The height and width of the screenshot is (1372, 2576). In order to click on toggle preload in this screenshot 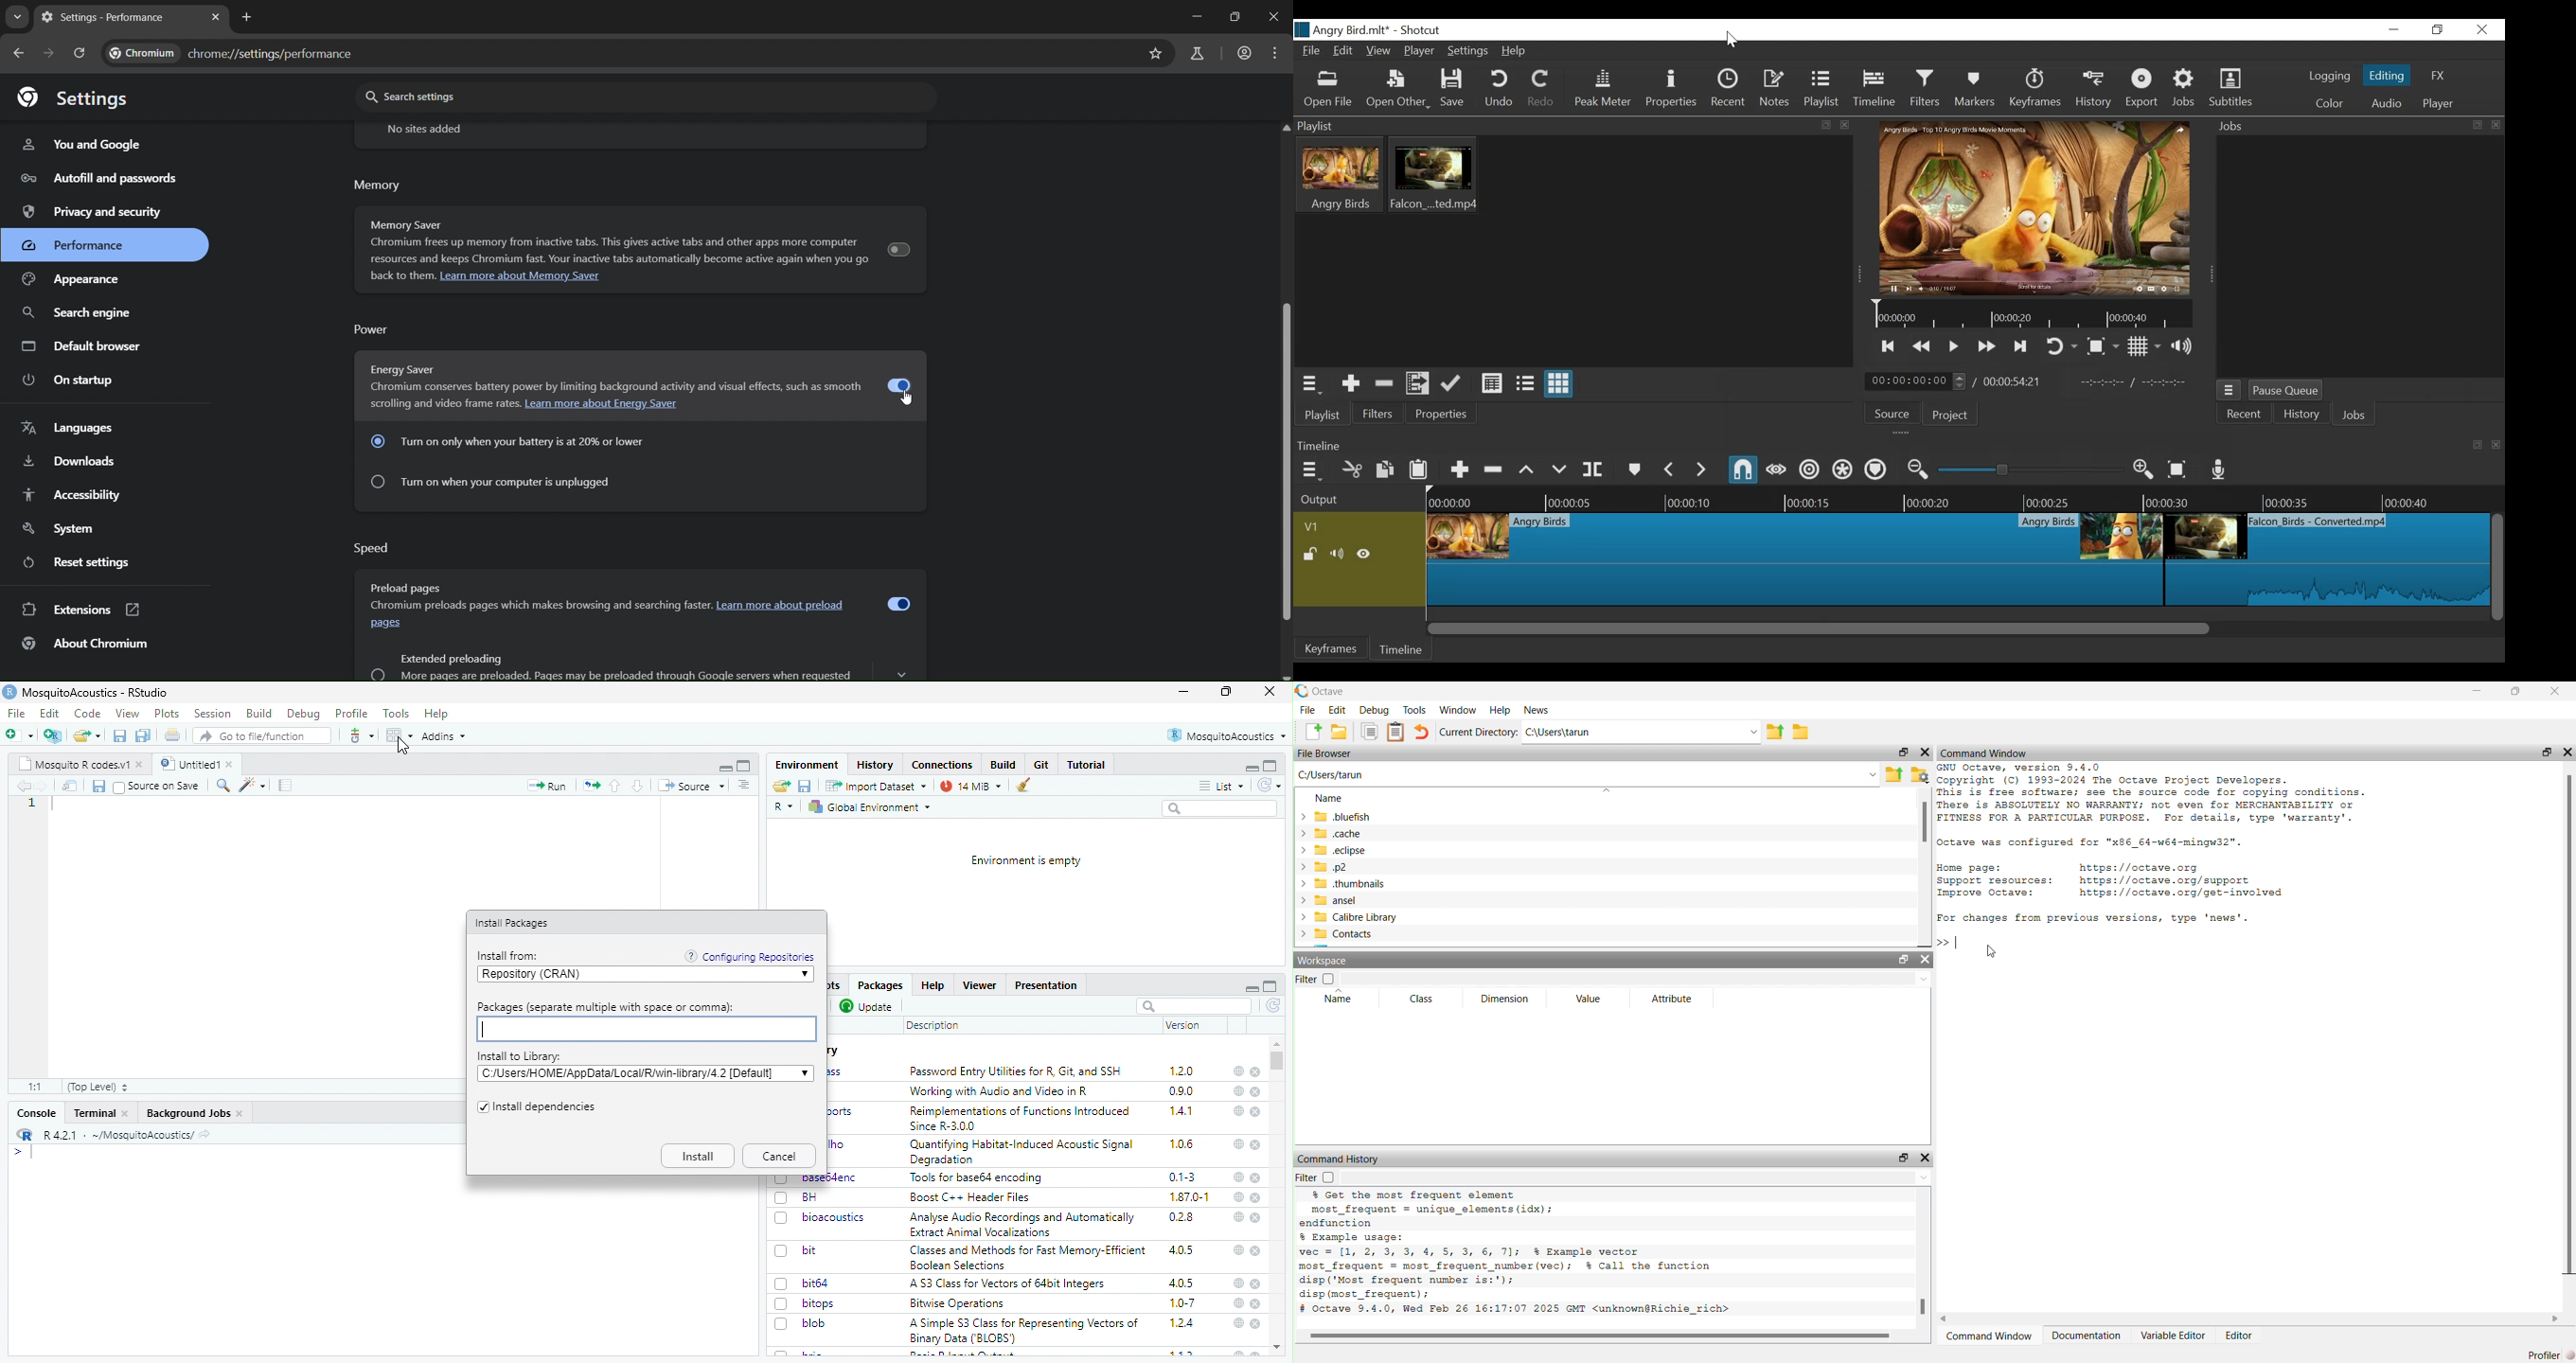, I will do `click(898, 607)`.